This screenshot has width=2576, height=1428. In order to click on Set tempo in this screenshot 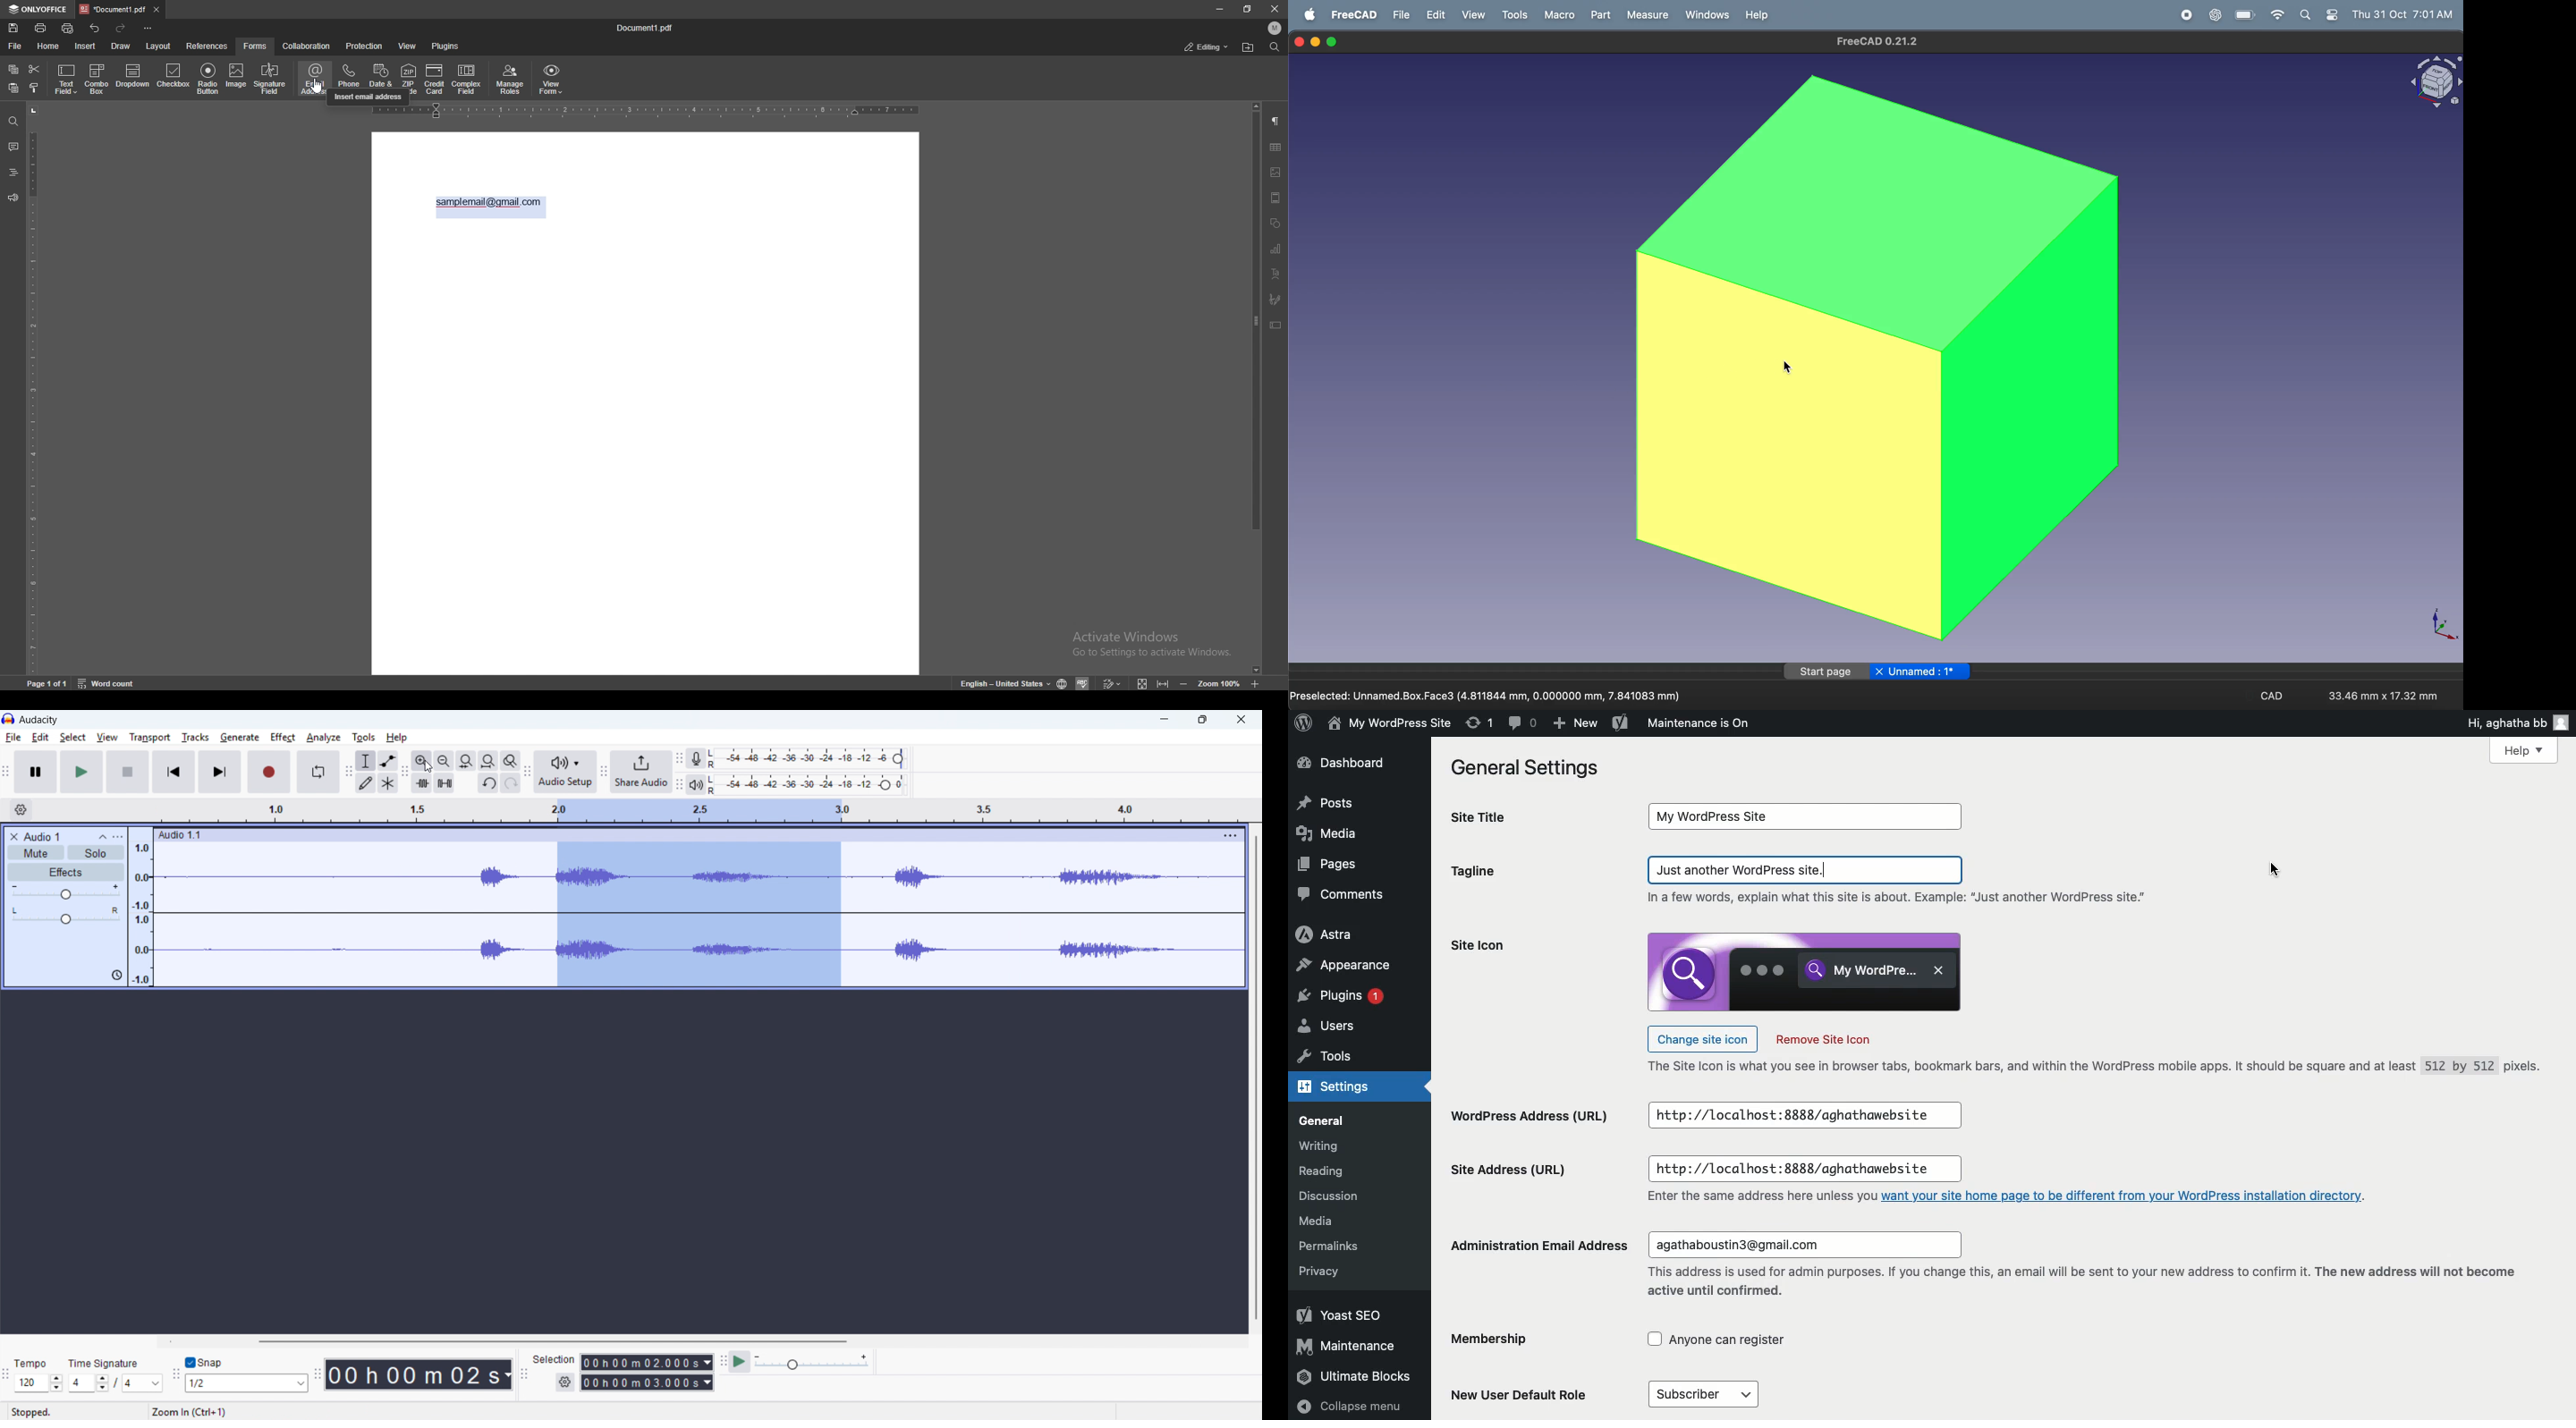, I will do `click(38, 1383)`.